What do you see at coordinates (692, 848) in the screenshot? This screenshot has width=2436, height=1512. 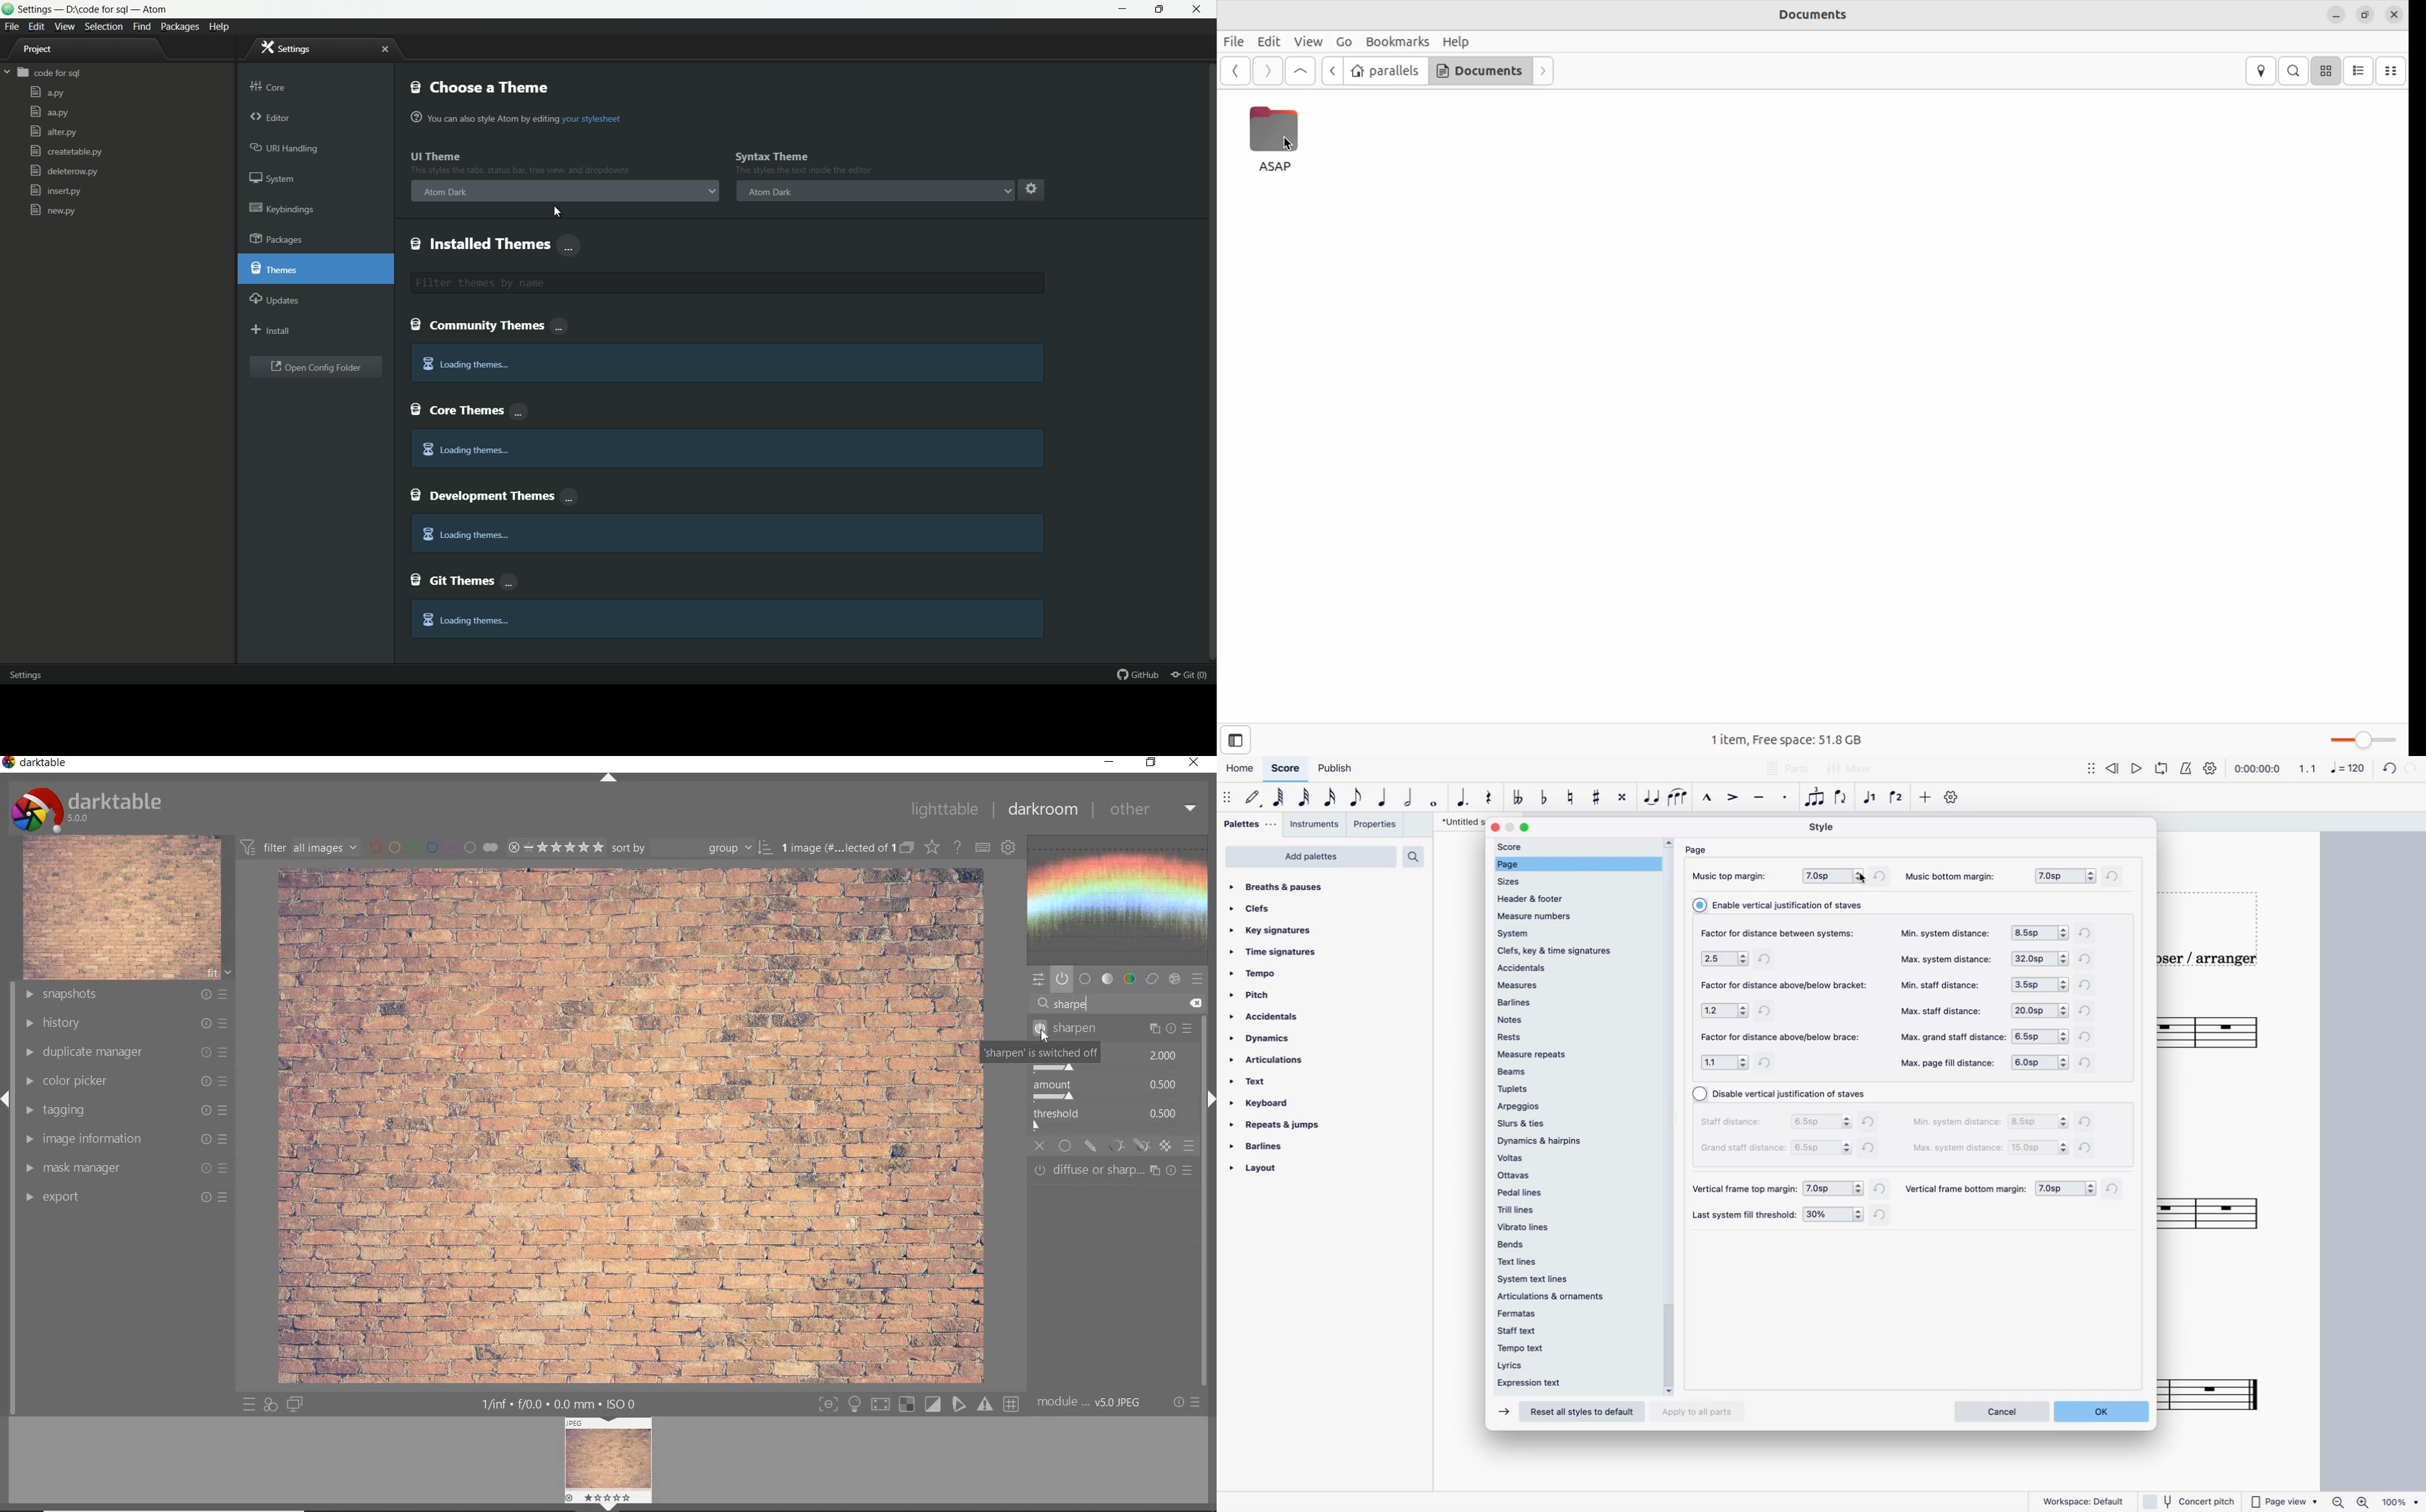 I see `sort by group` at bounding box center [692, 848].